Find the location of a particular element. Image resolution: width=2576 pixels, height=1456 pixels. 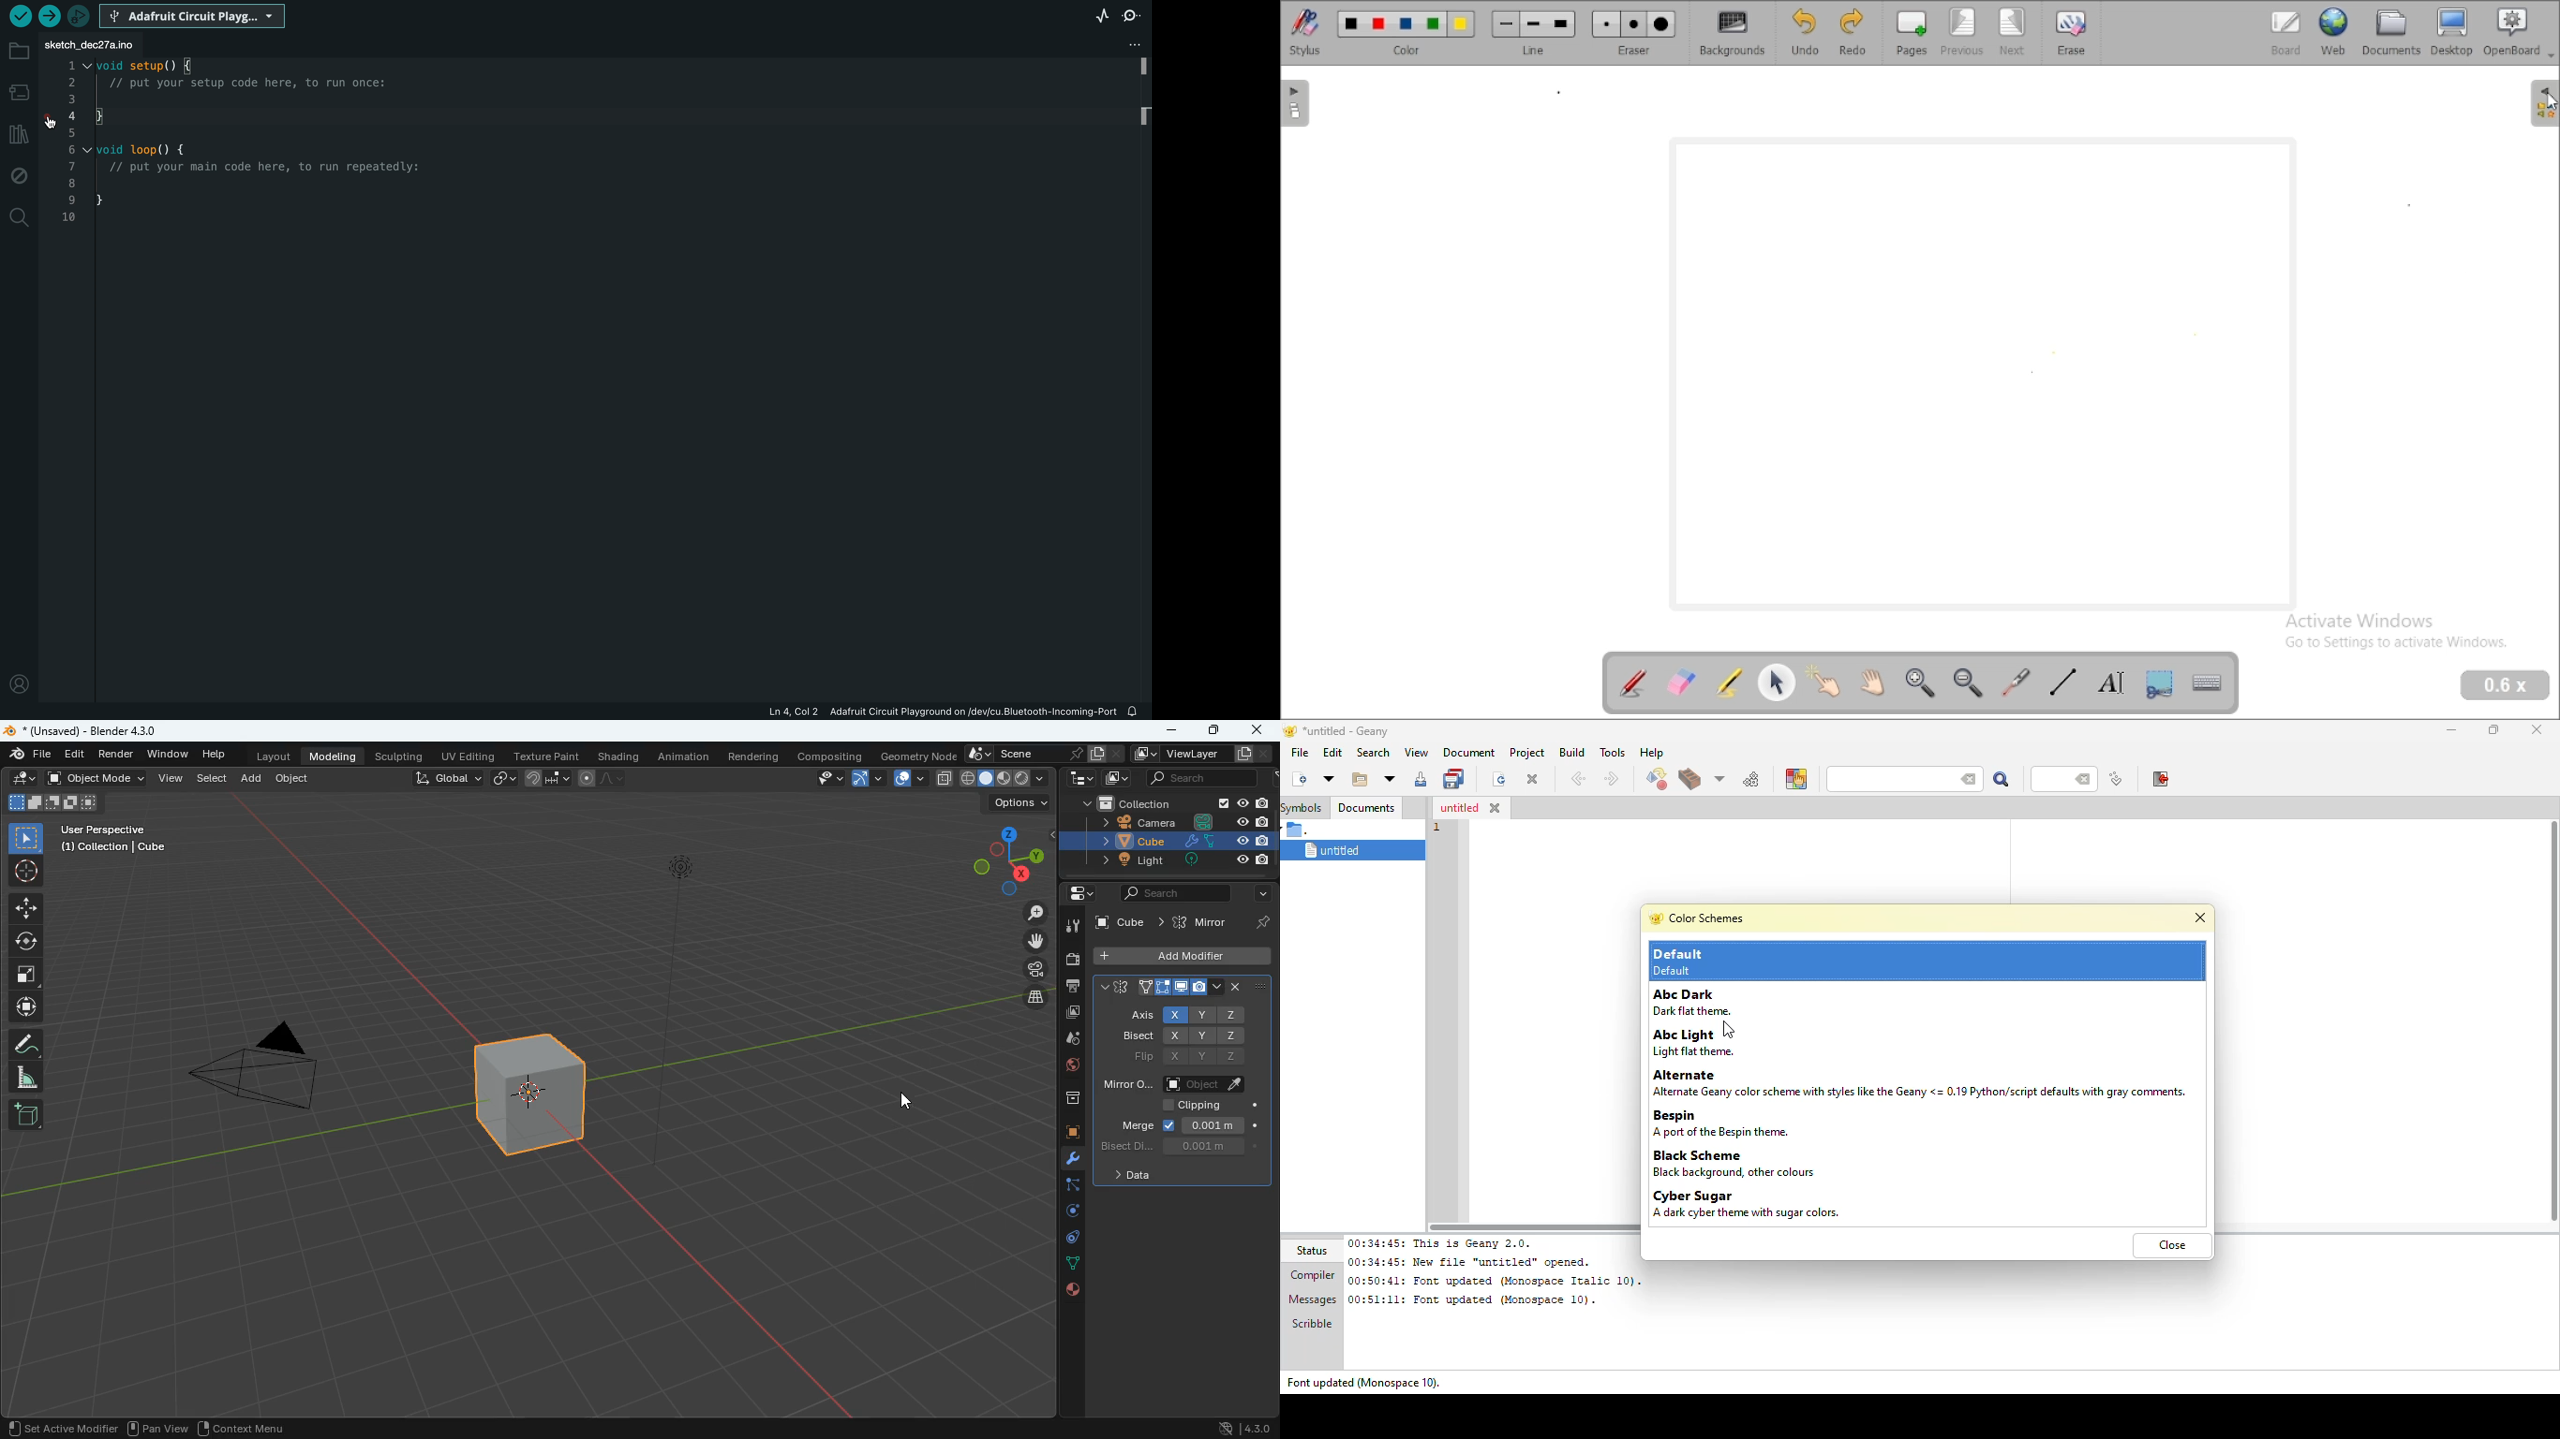

 is located at coordinates (1260, 841).